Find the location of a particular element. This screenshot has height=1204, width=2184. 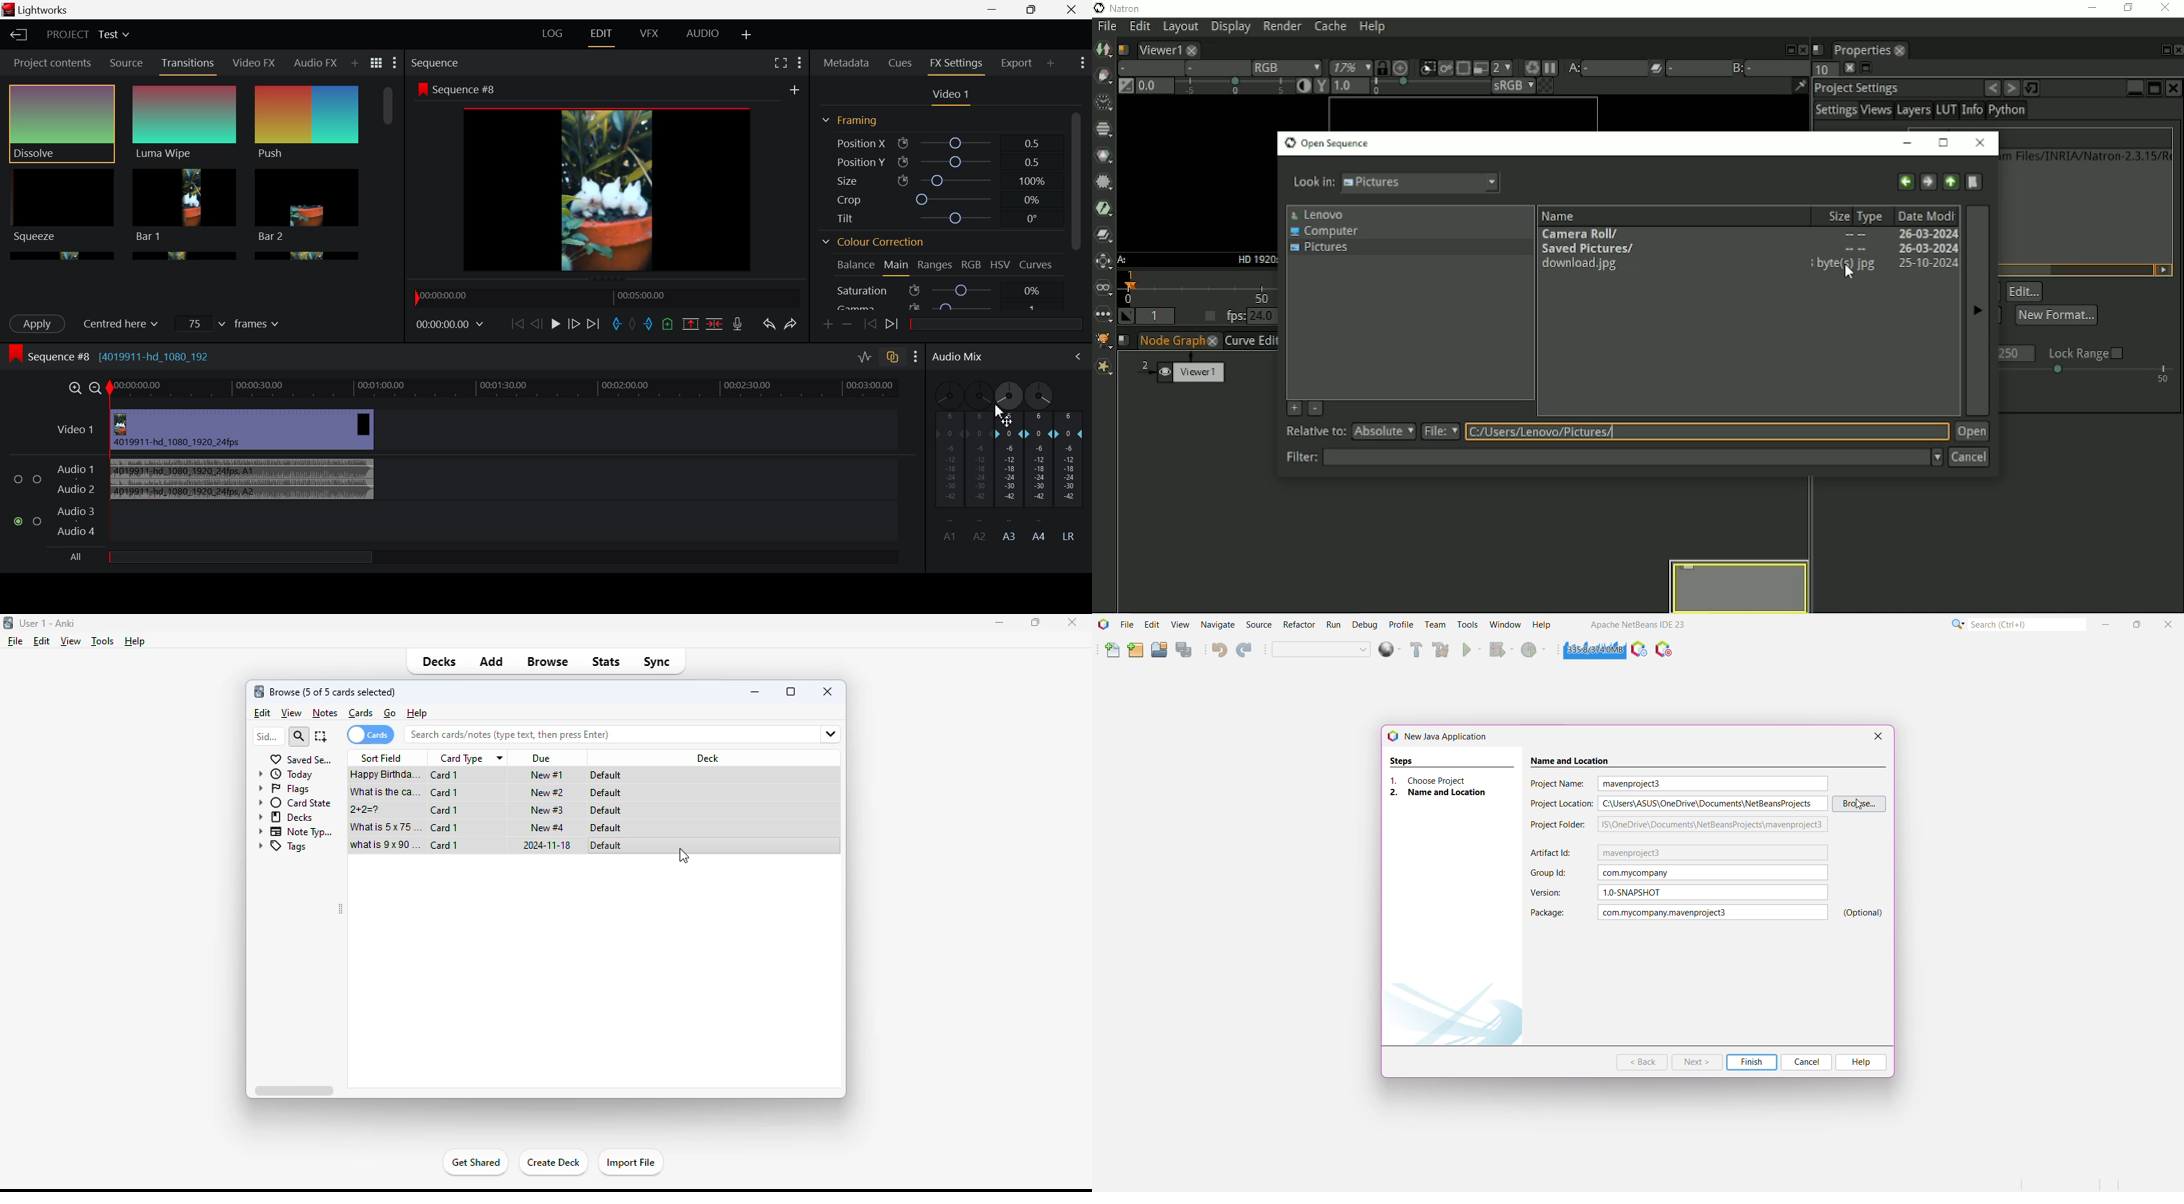

view is located at coordinates (292, 713).